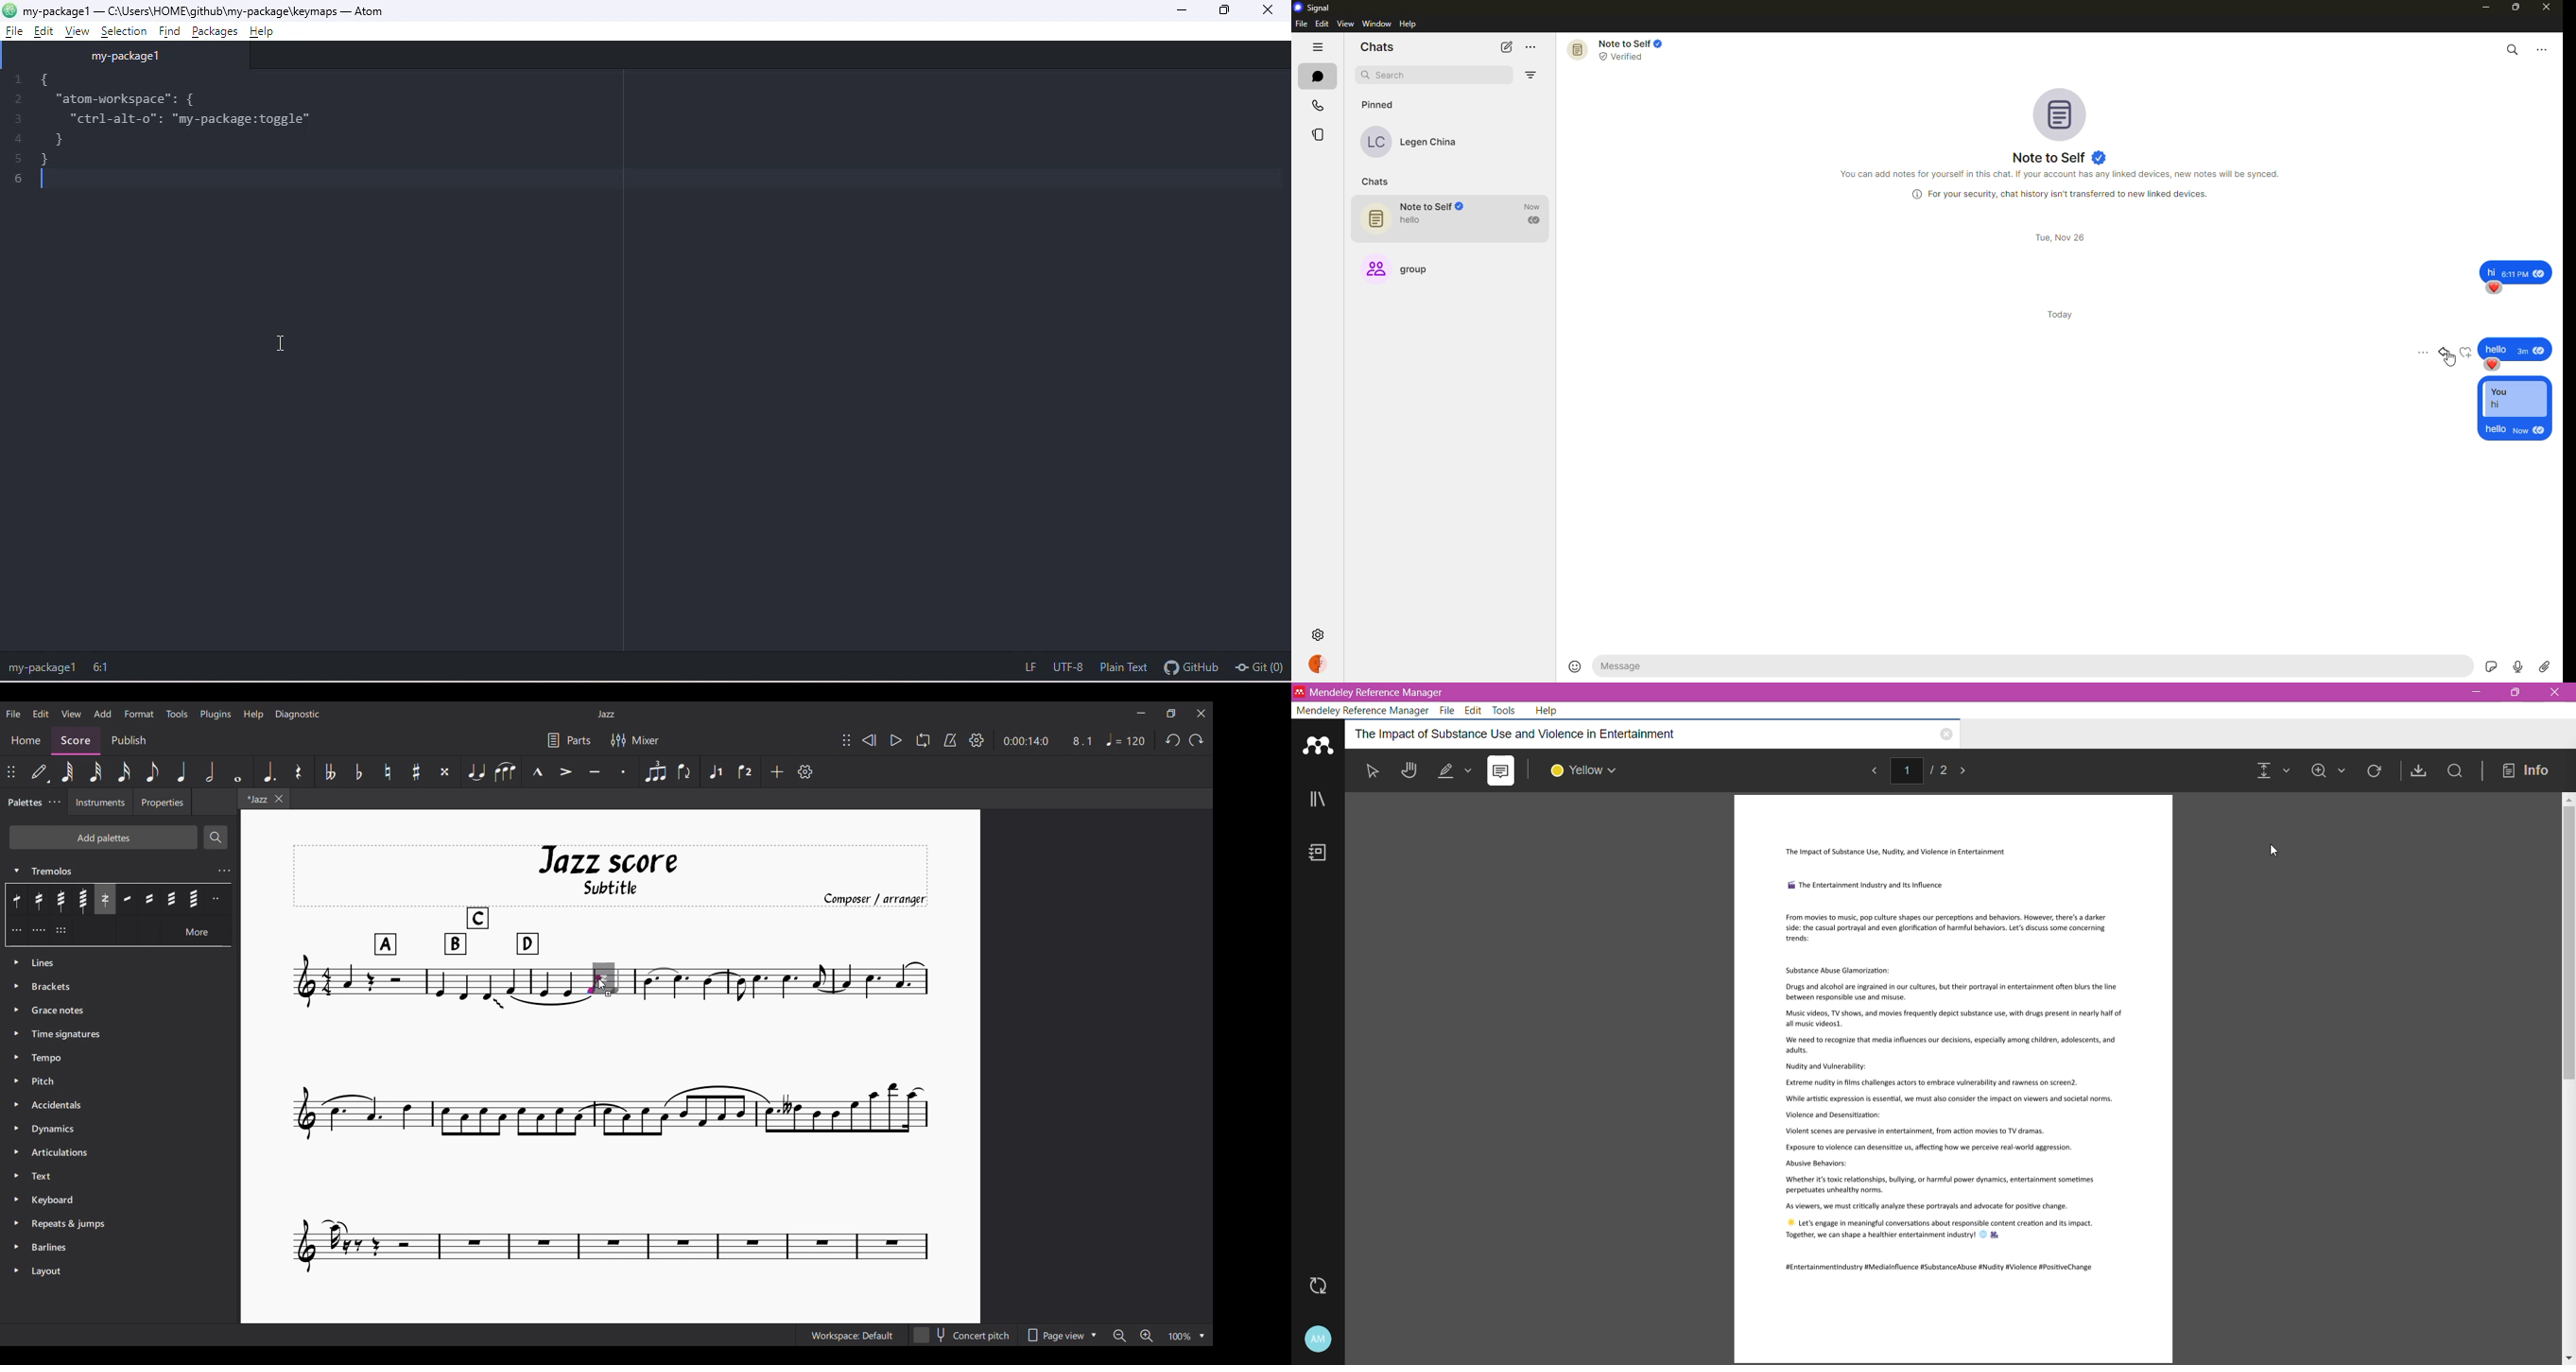 The image size is (2576, 1372). Describe the element at coordinates (1549, 711) in the screenshot. I see `Help` at that location.